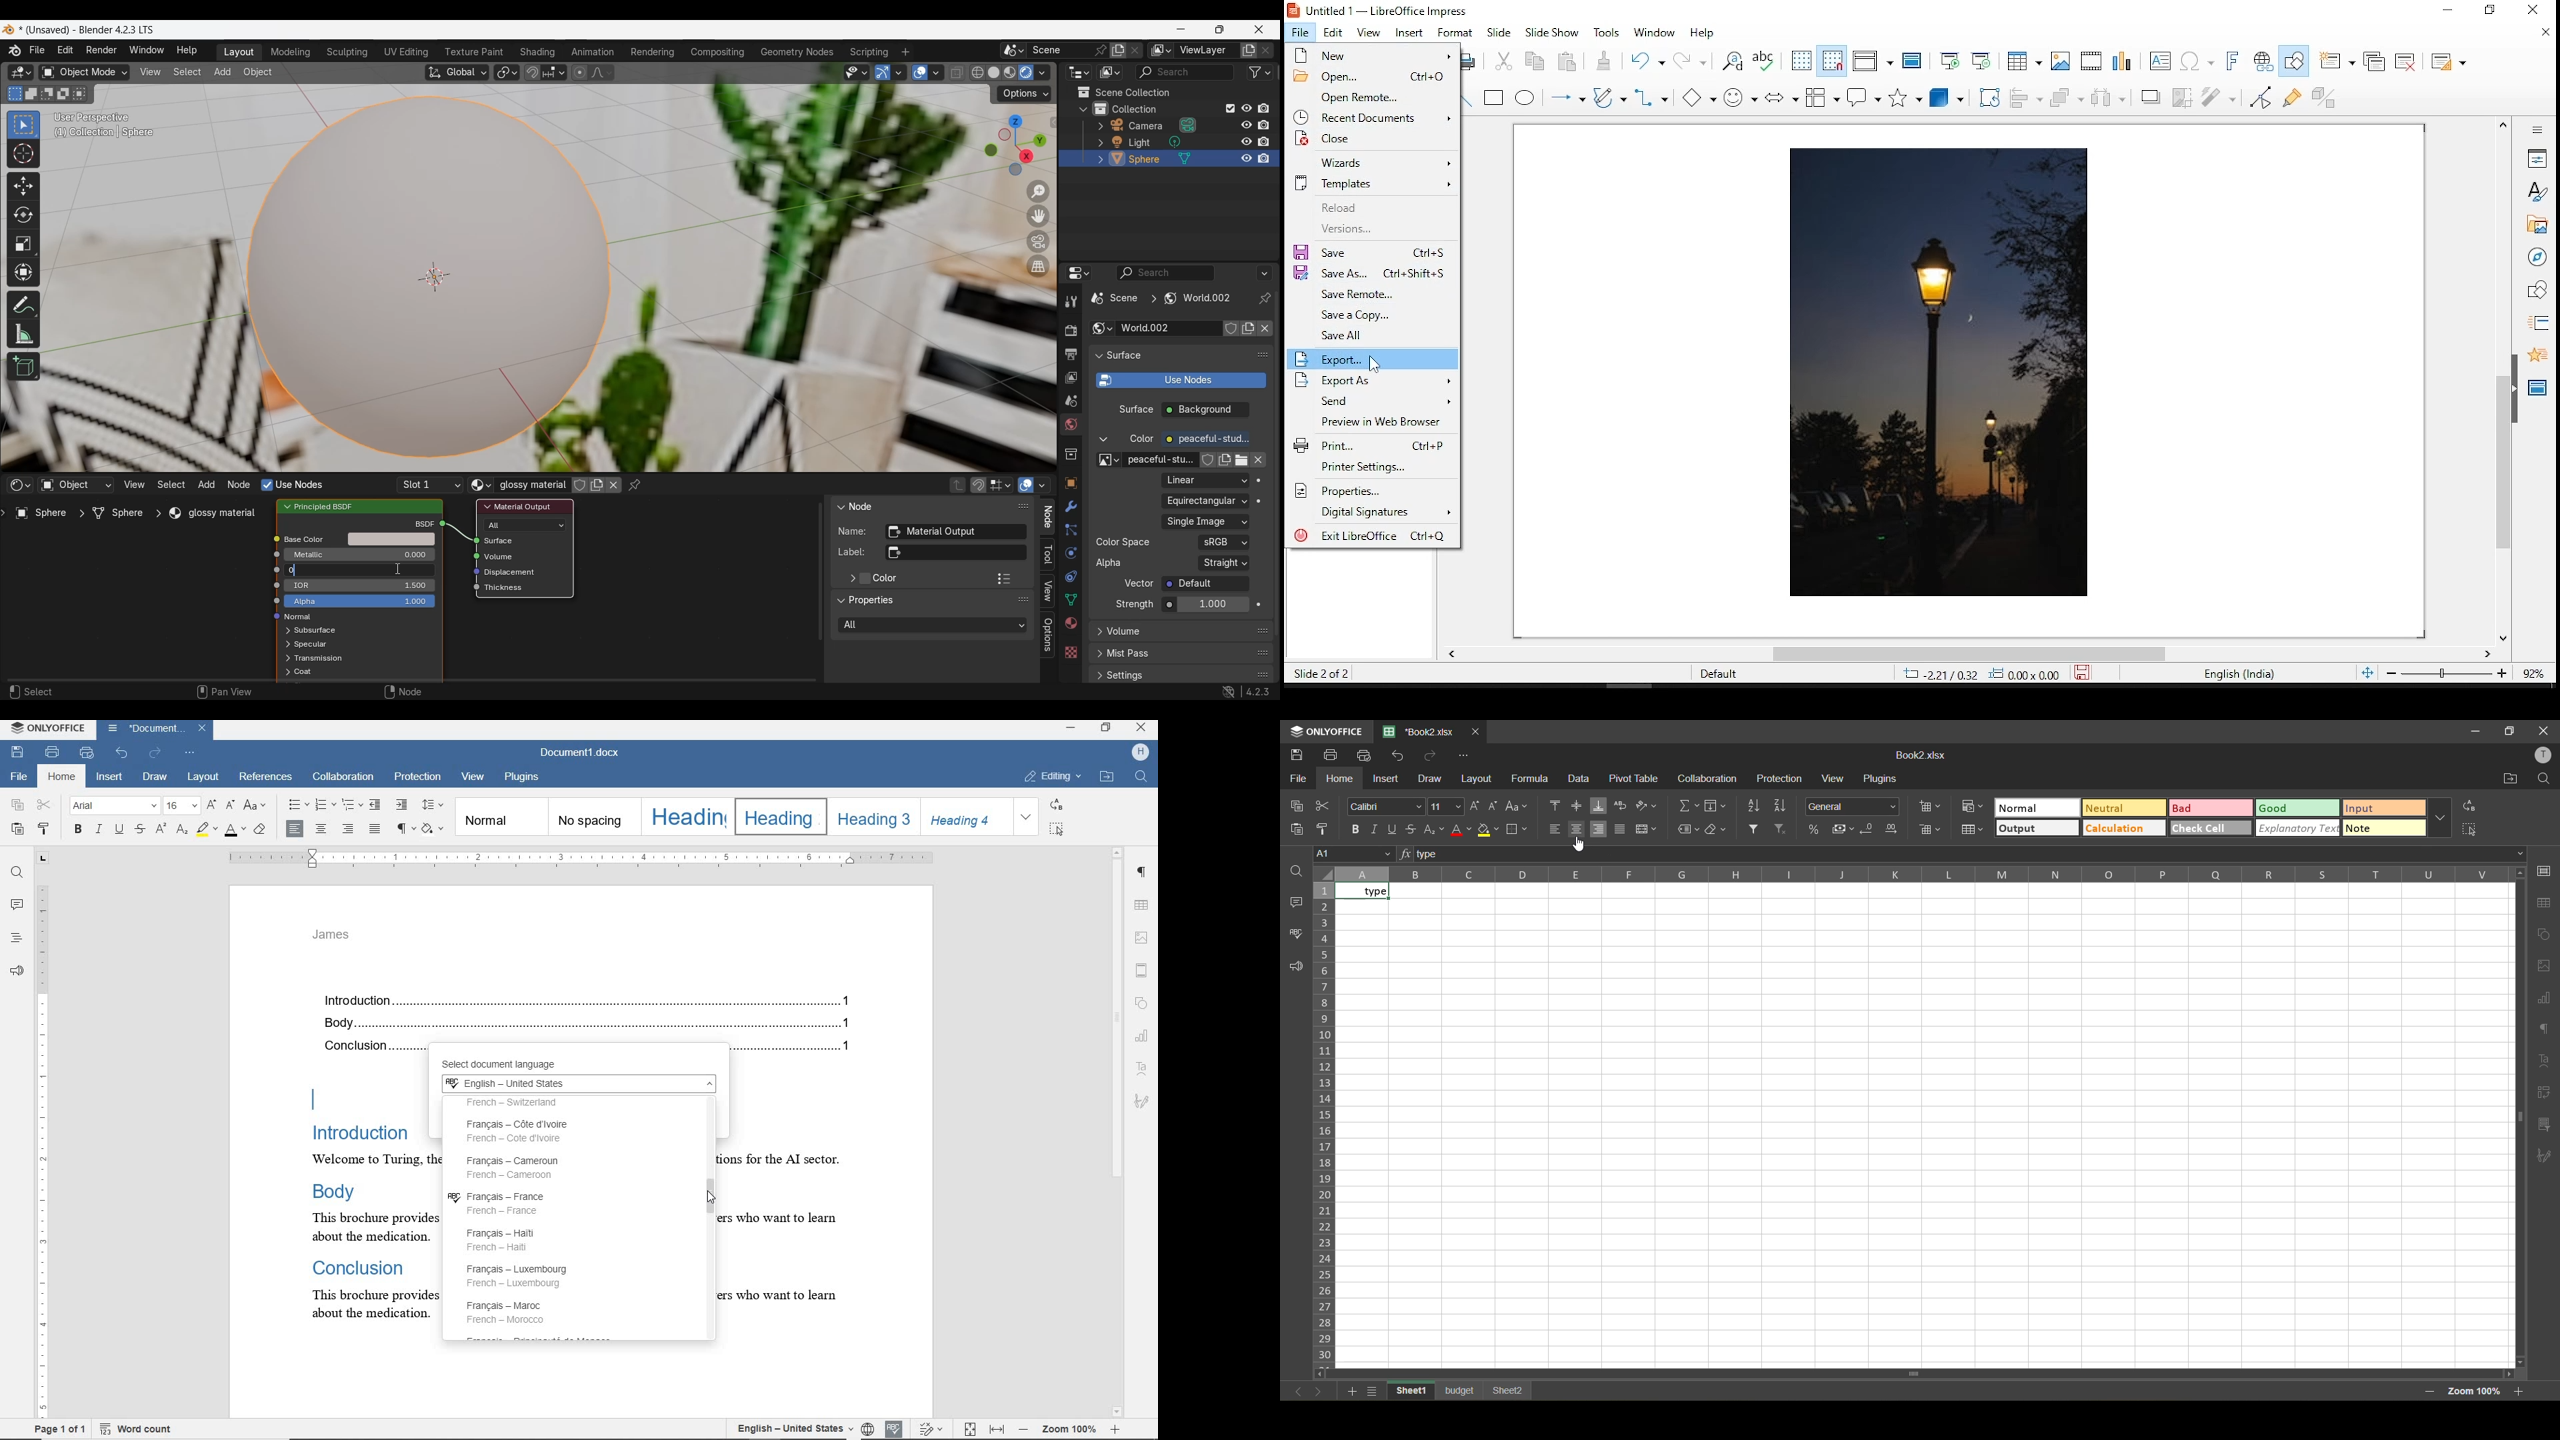 The width and height of the screenshot is (2576, 1456). What do you see at coordinates (1096, 635) in the screenshot?
I see `Expand respective options` at bounding box center [1096, 635].